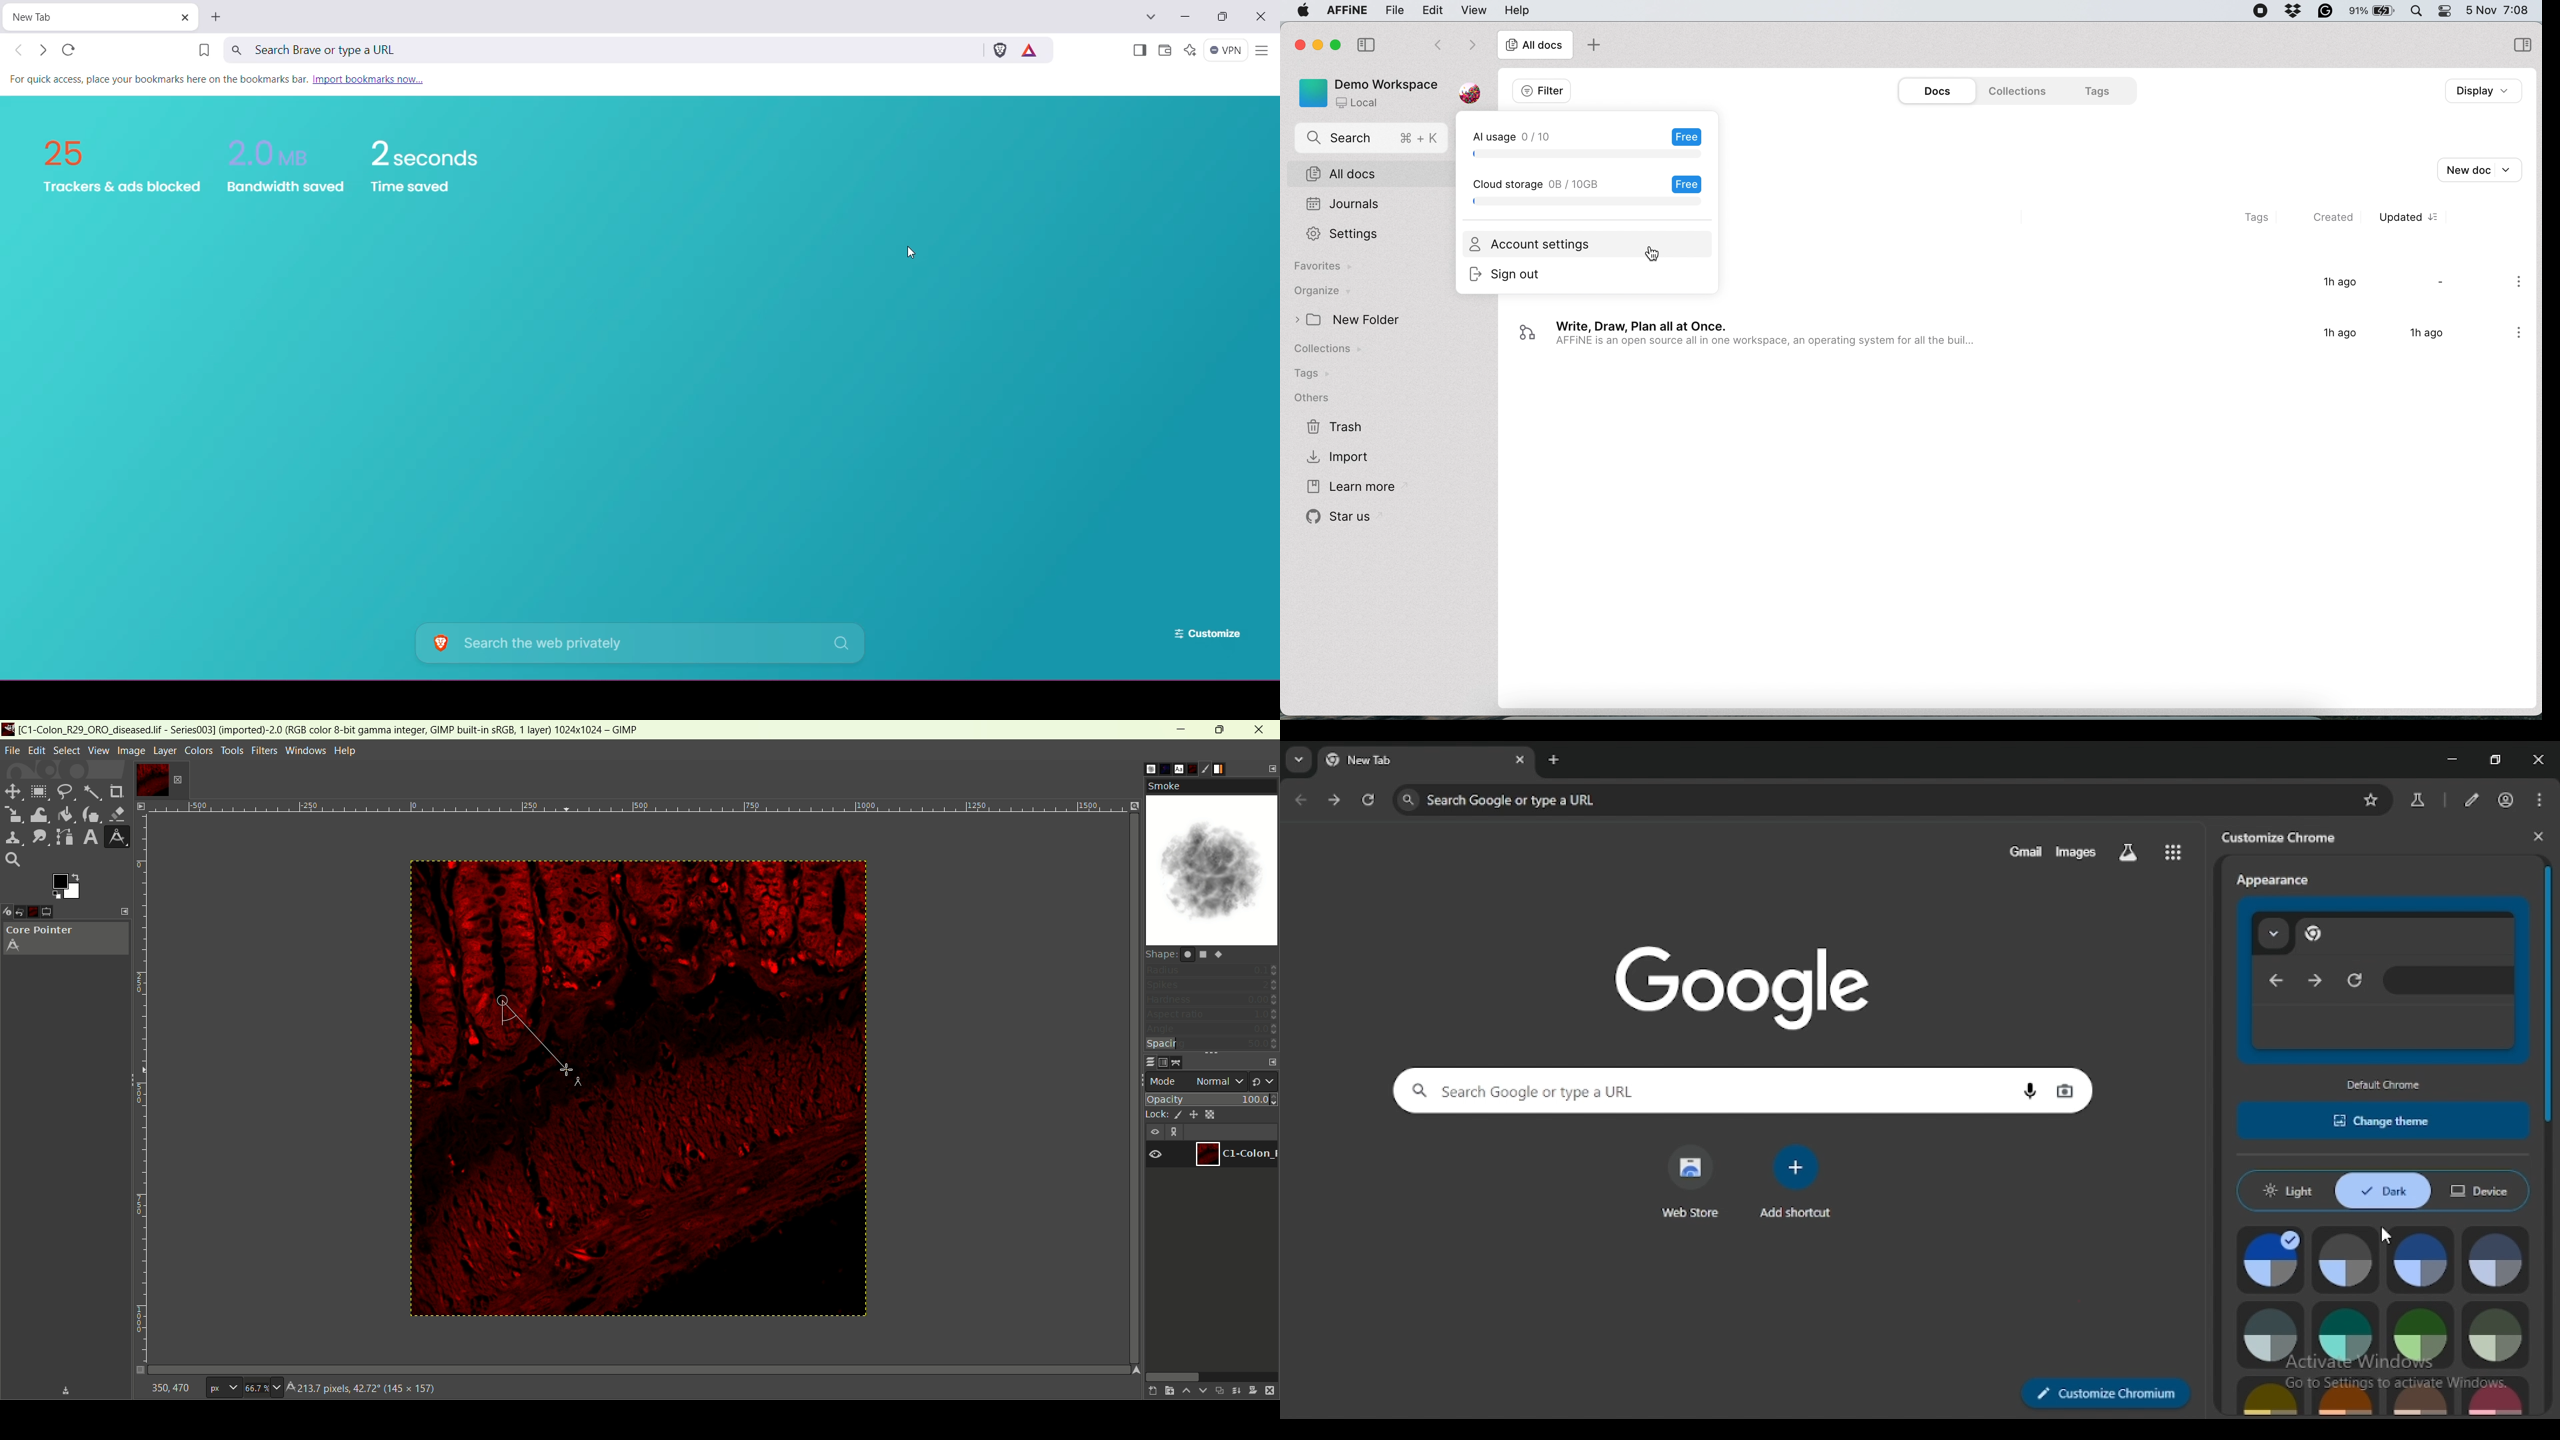 The image size is (2576, 1456). What do you see at coordinates (1794, 1181) in the screenshot?
I see `add shortcut` at bounding box center [1794, 1181].